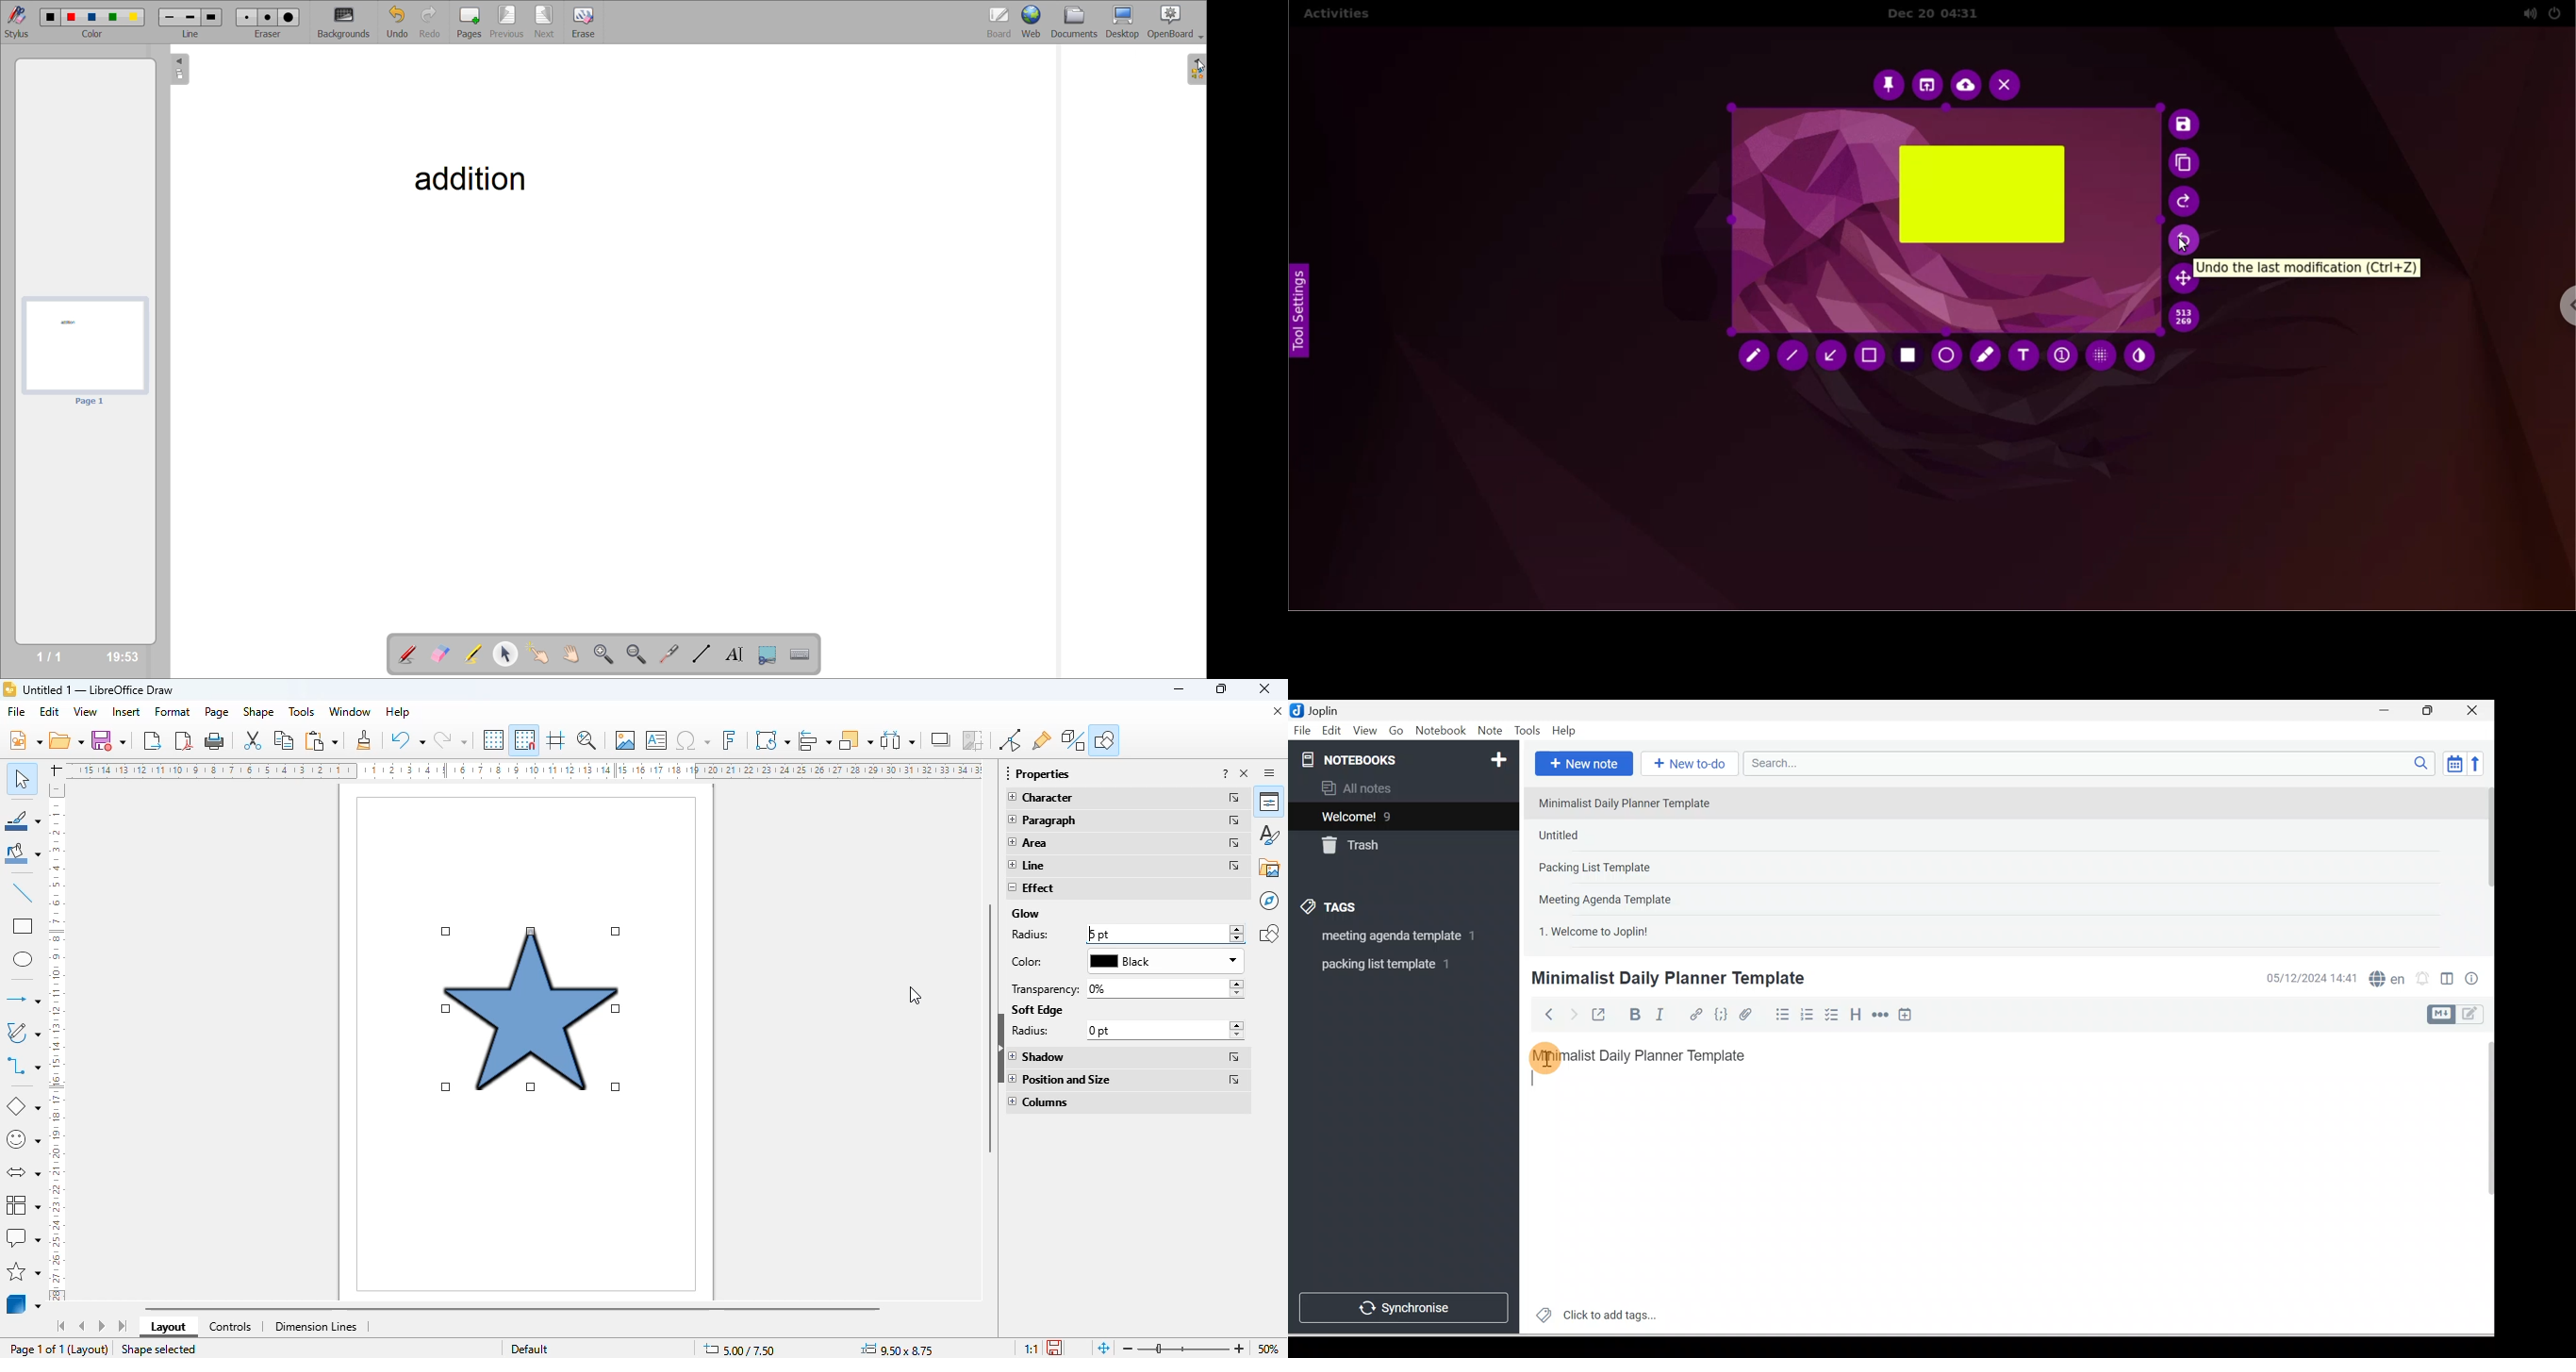  I want to click on toggle point edit mode, so click(1011, 740).